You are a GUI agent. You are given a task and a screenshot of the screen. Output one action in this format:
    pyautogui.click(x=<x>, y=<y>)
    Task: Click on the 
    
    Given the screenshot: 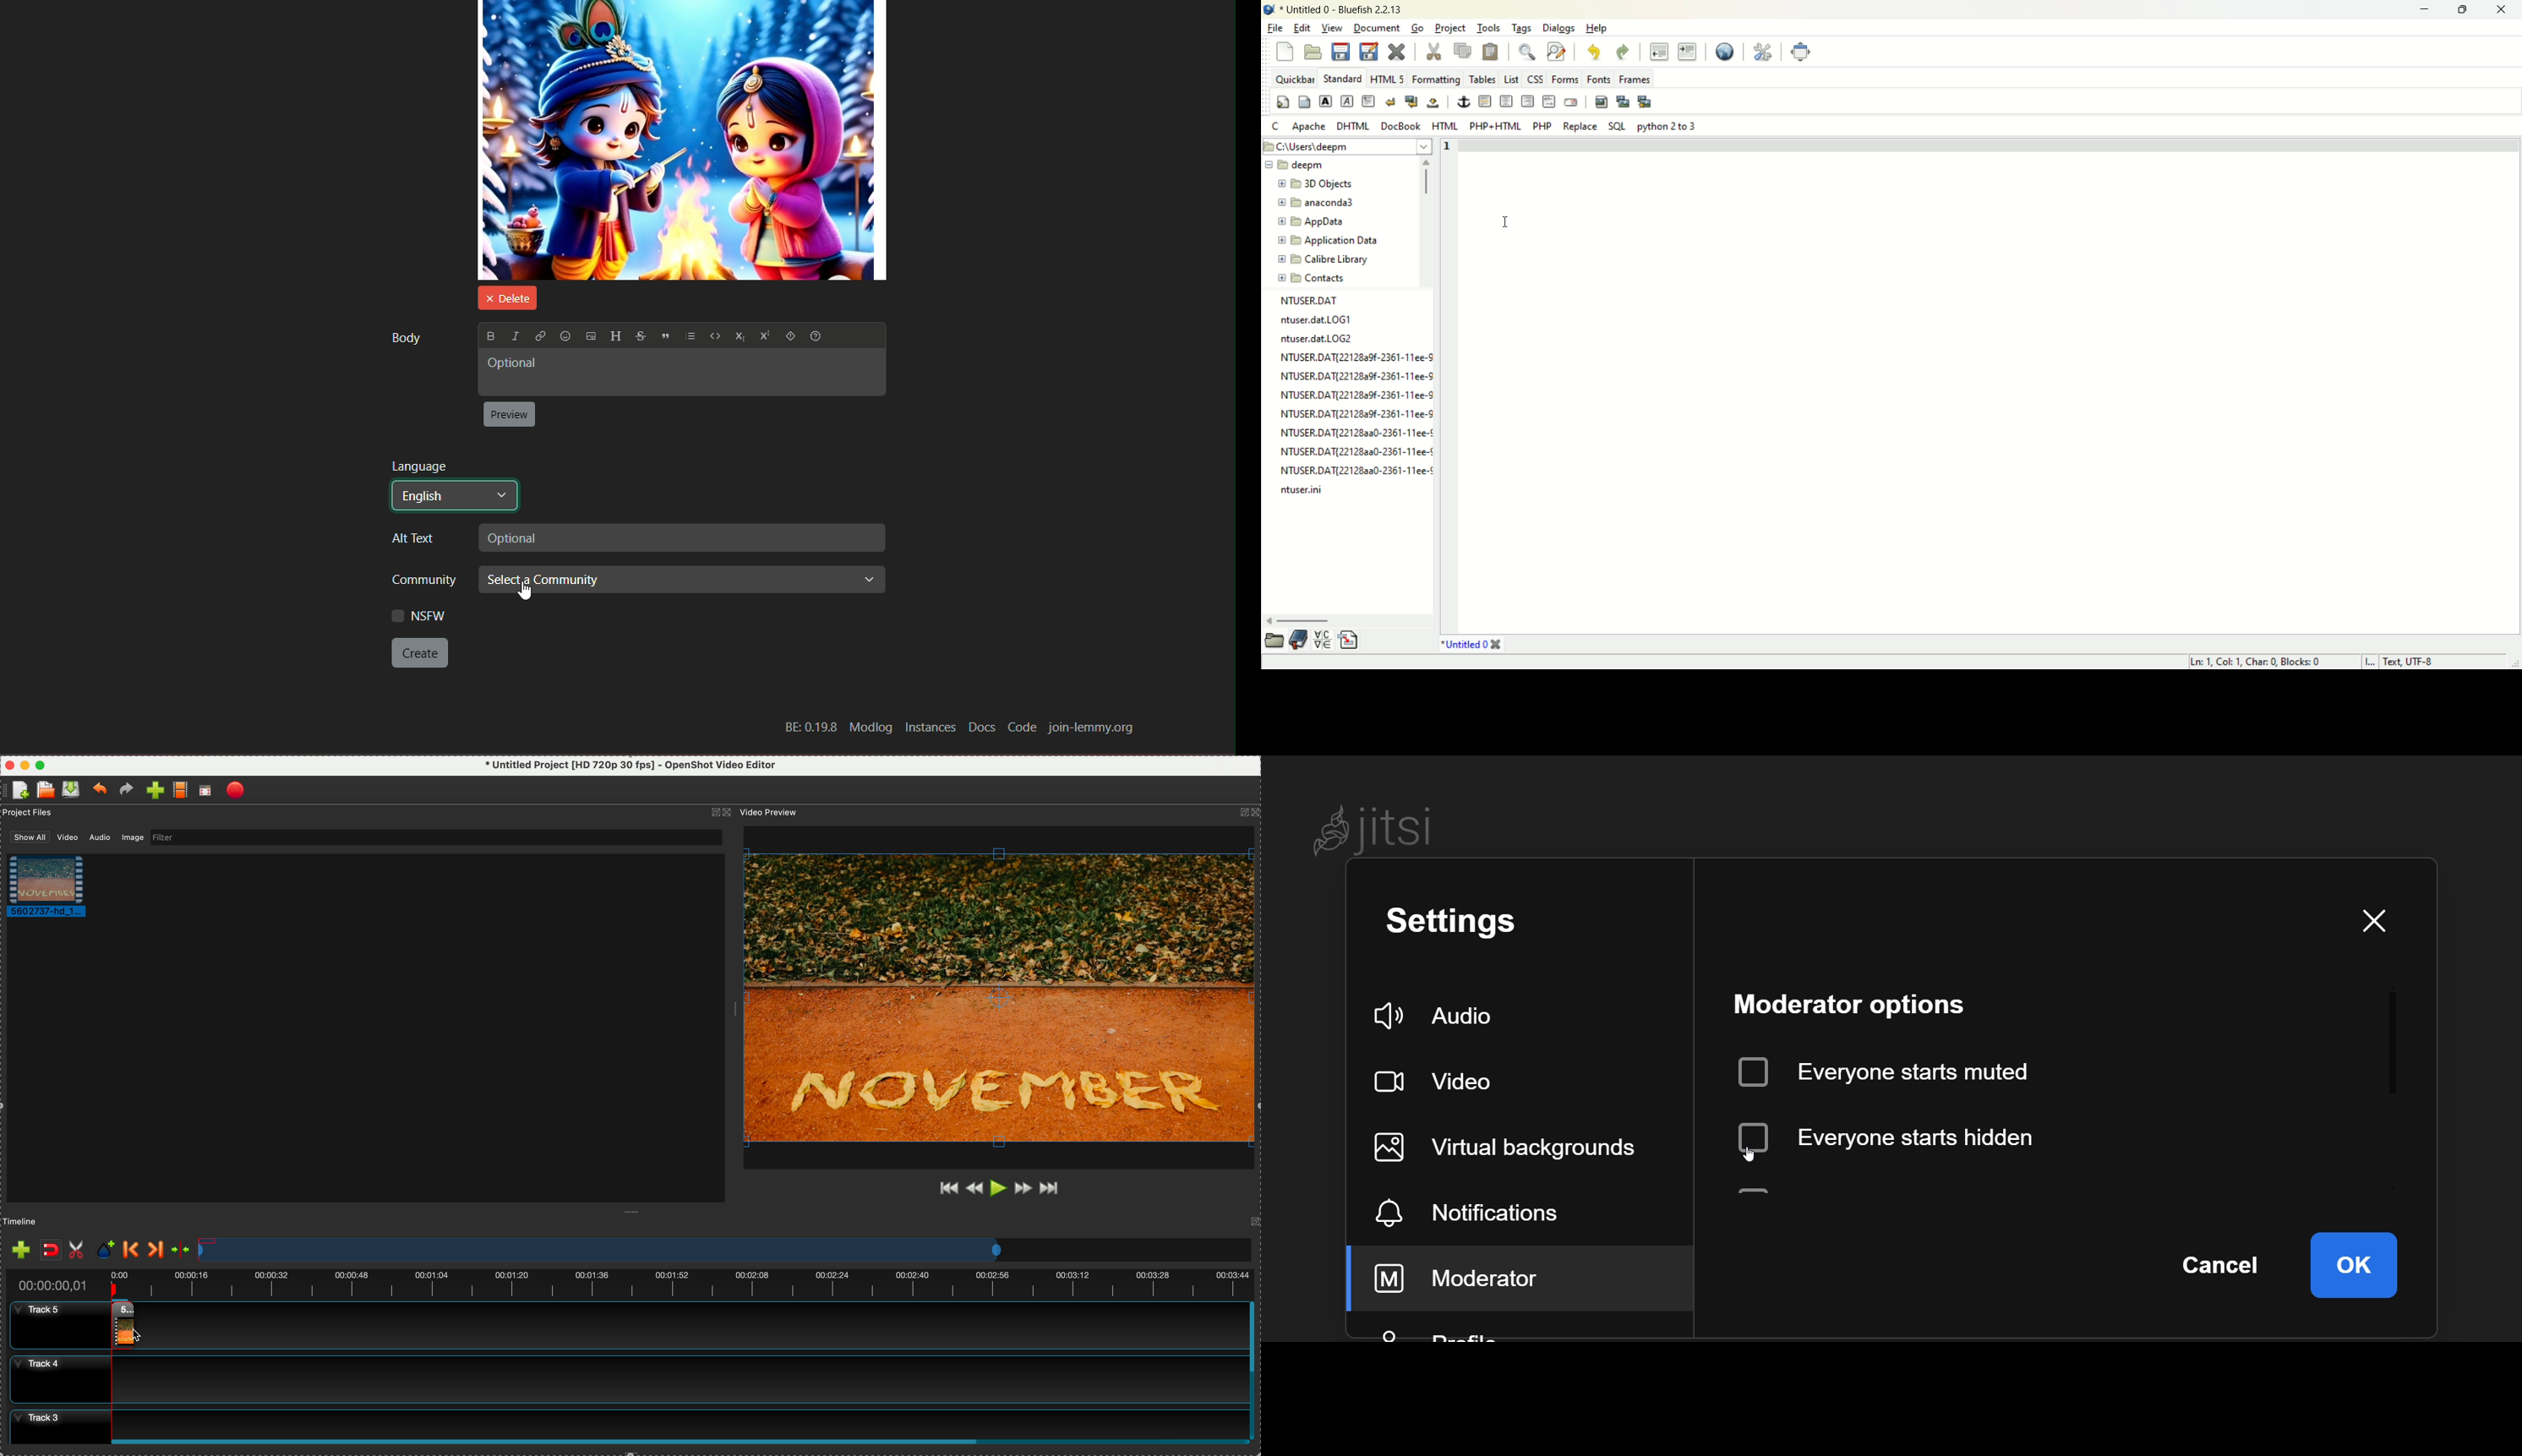 What is the action you would take?
    pyautogui.click(x=790, y=337)
    